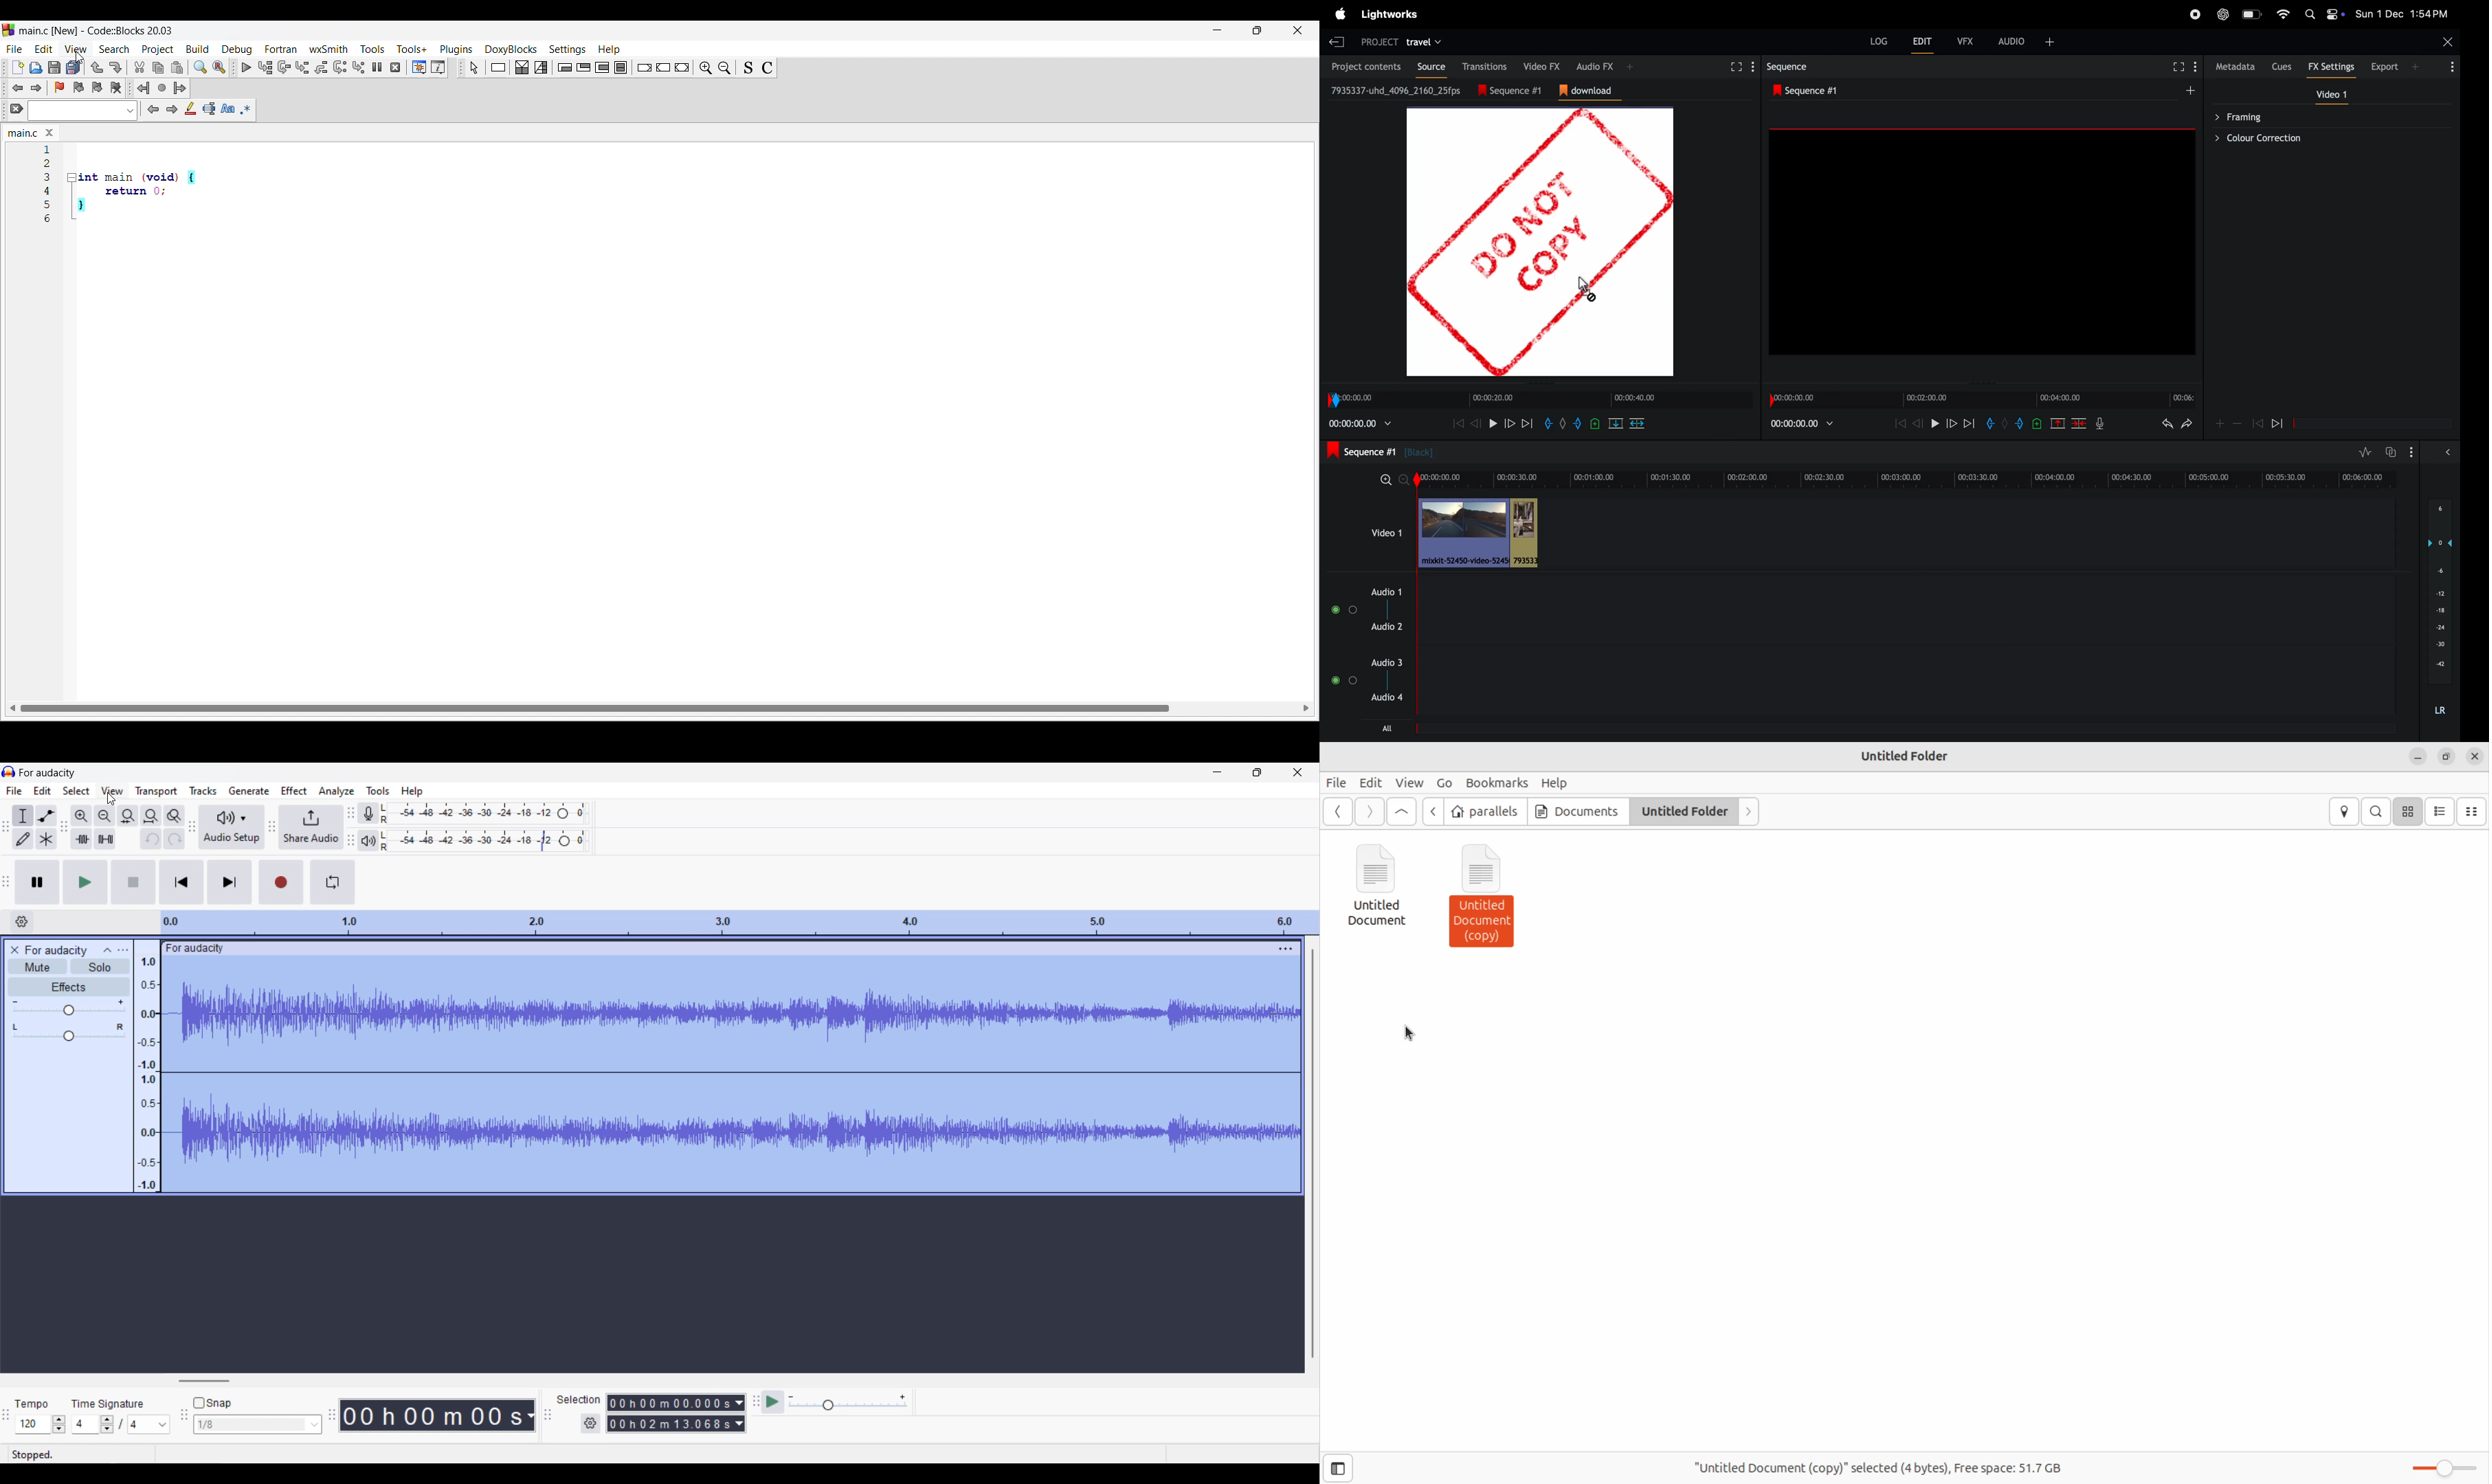  What do you see at coordinates (190, 108) in the screenshot?
I see `Highlight` at bounding box center [190, 108].